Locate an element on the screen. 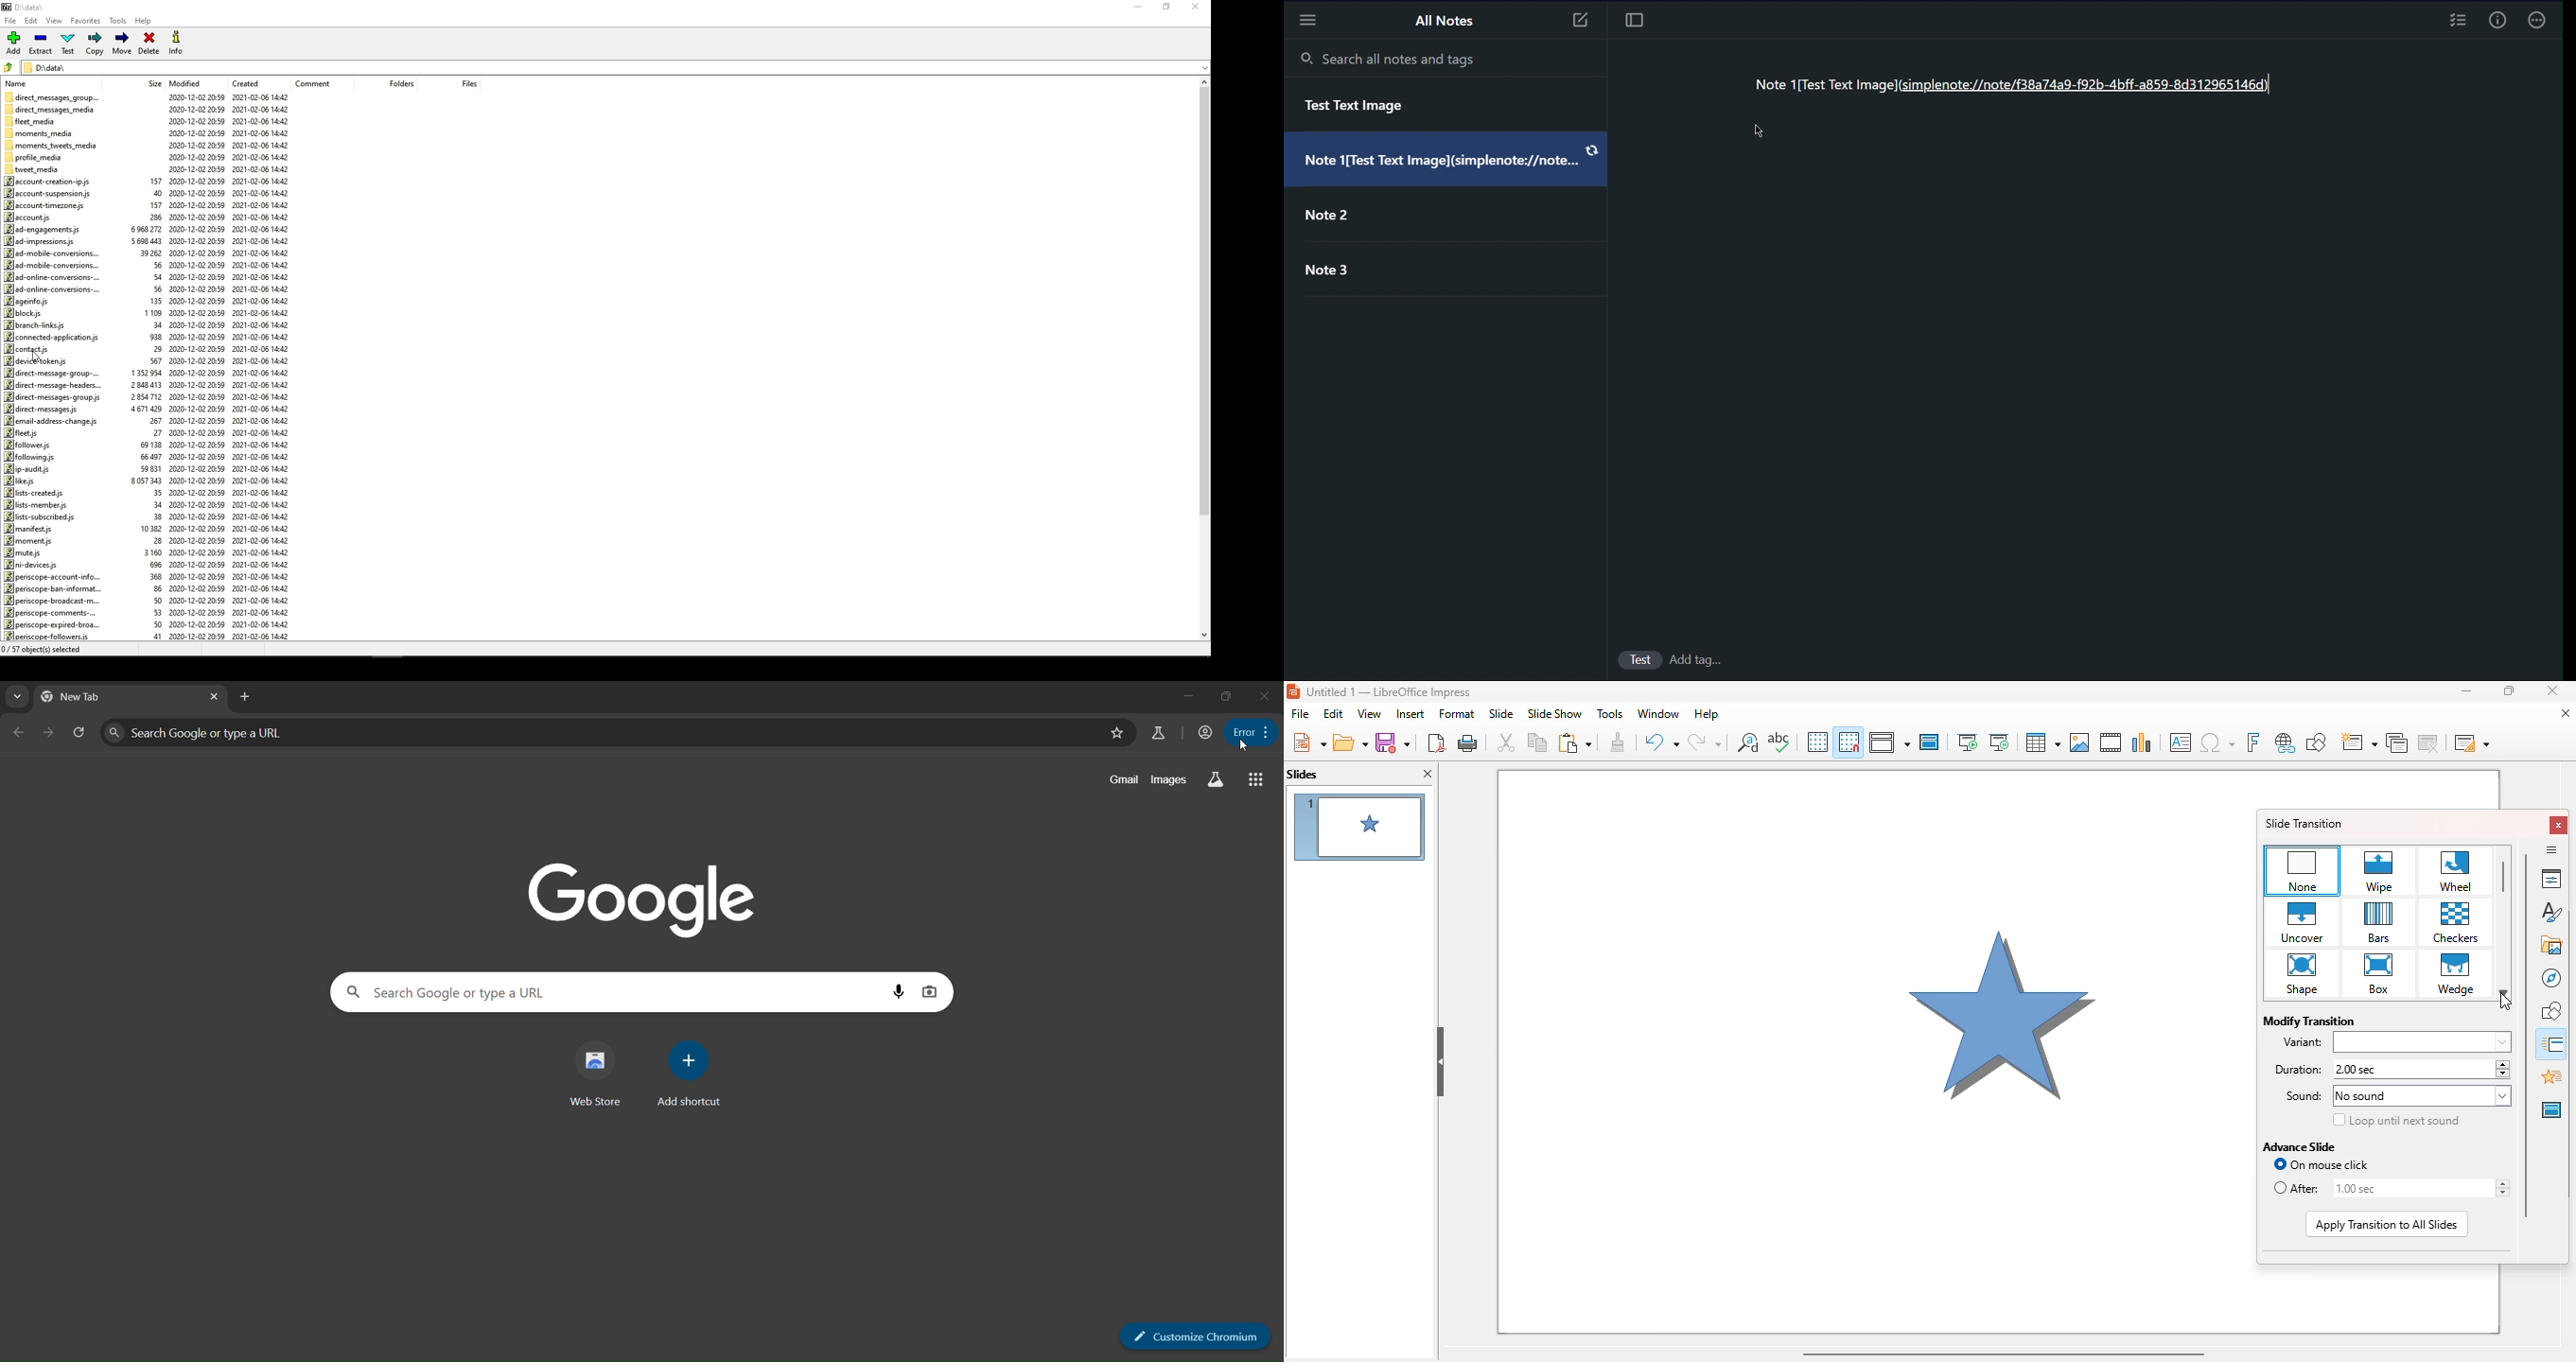  bars is located at coordinates (2380, 922).